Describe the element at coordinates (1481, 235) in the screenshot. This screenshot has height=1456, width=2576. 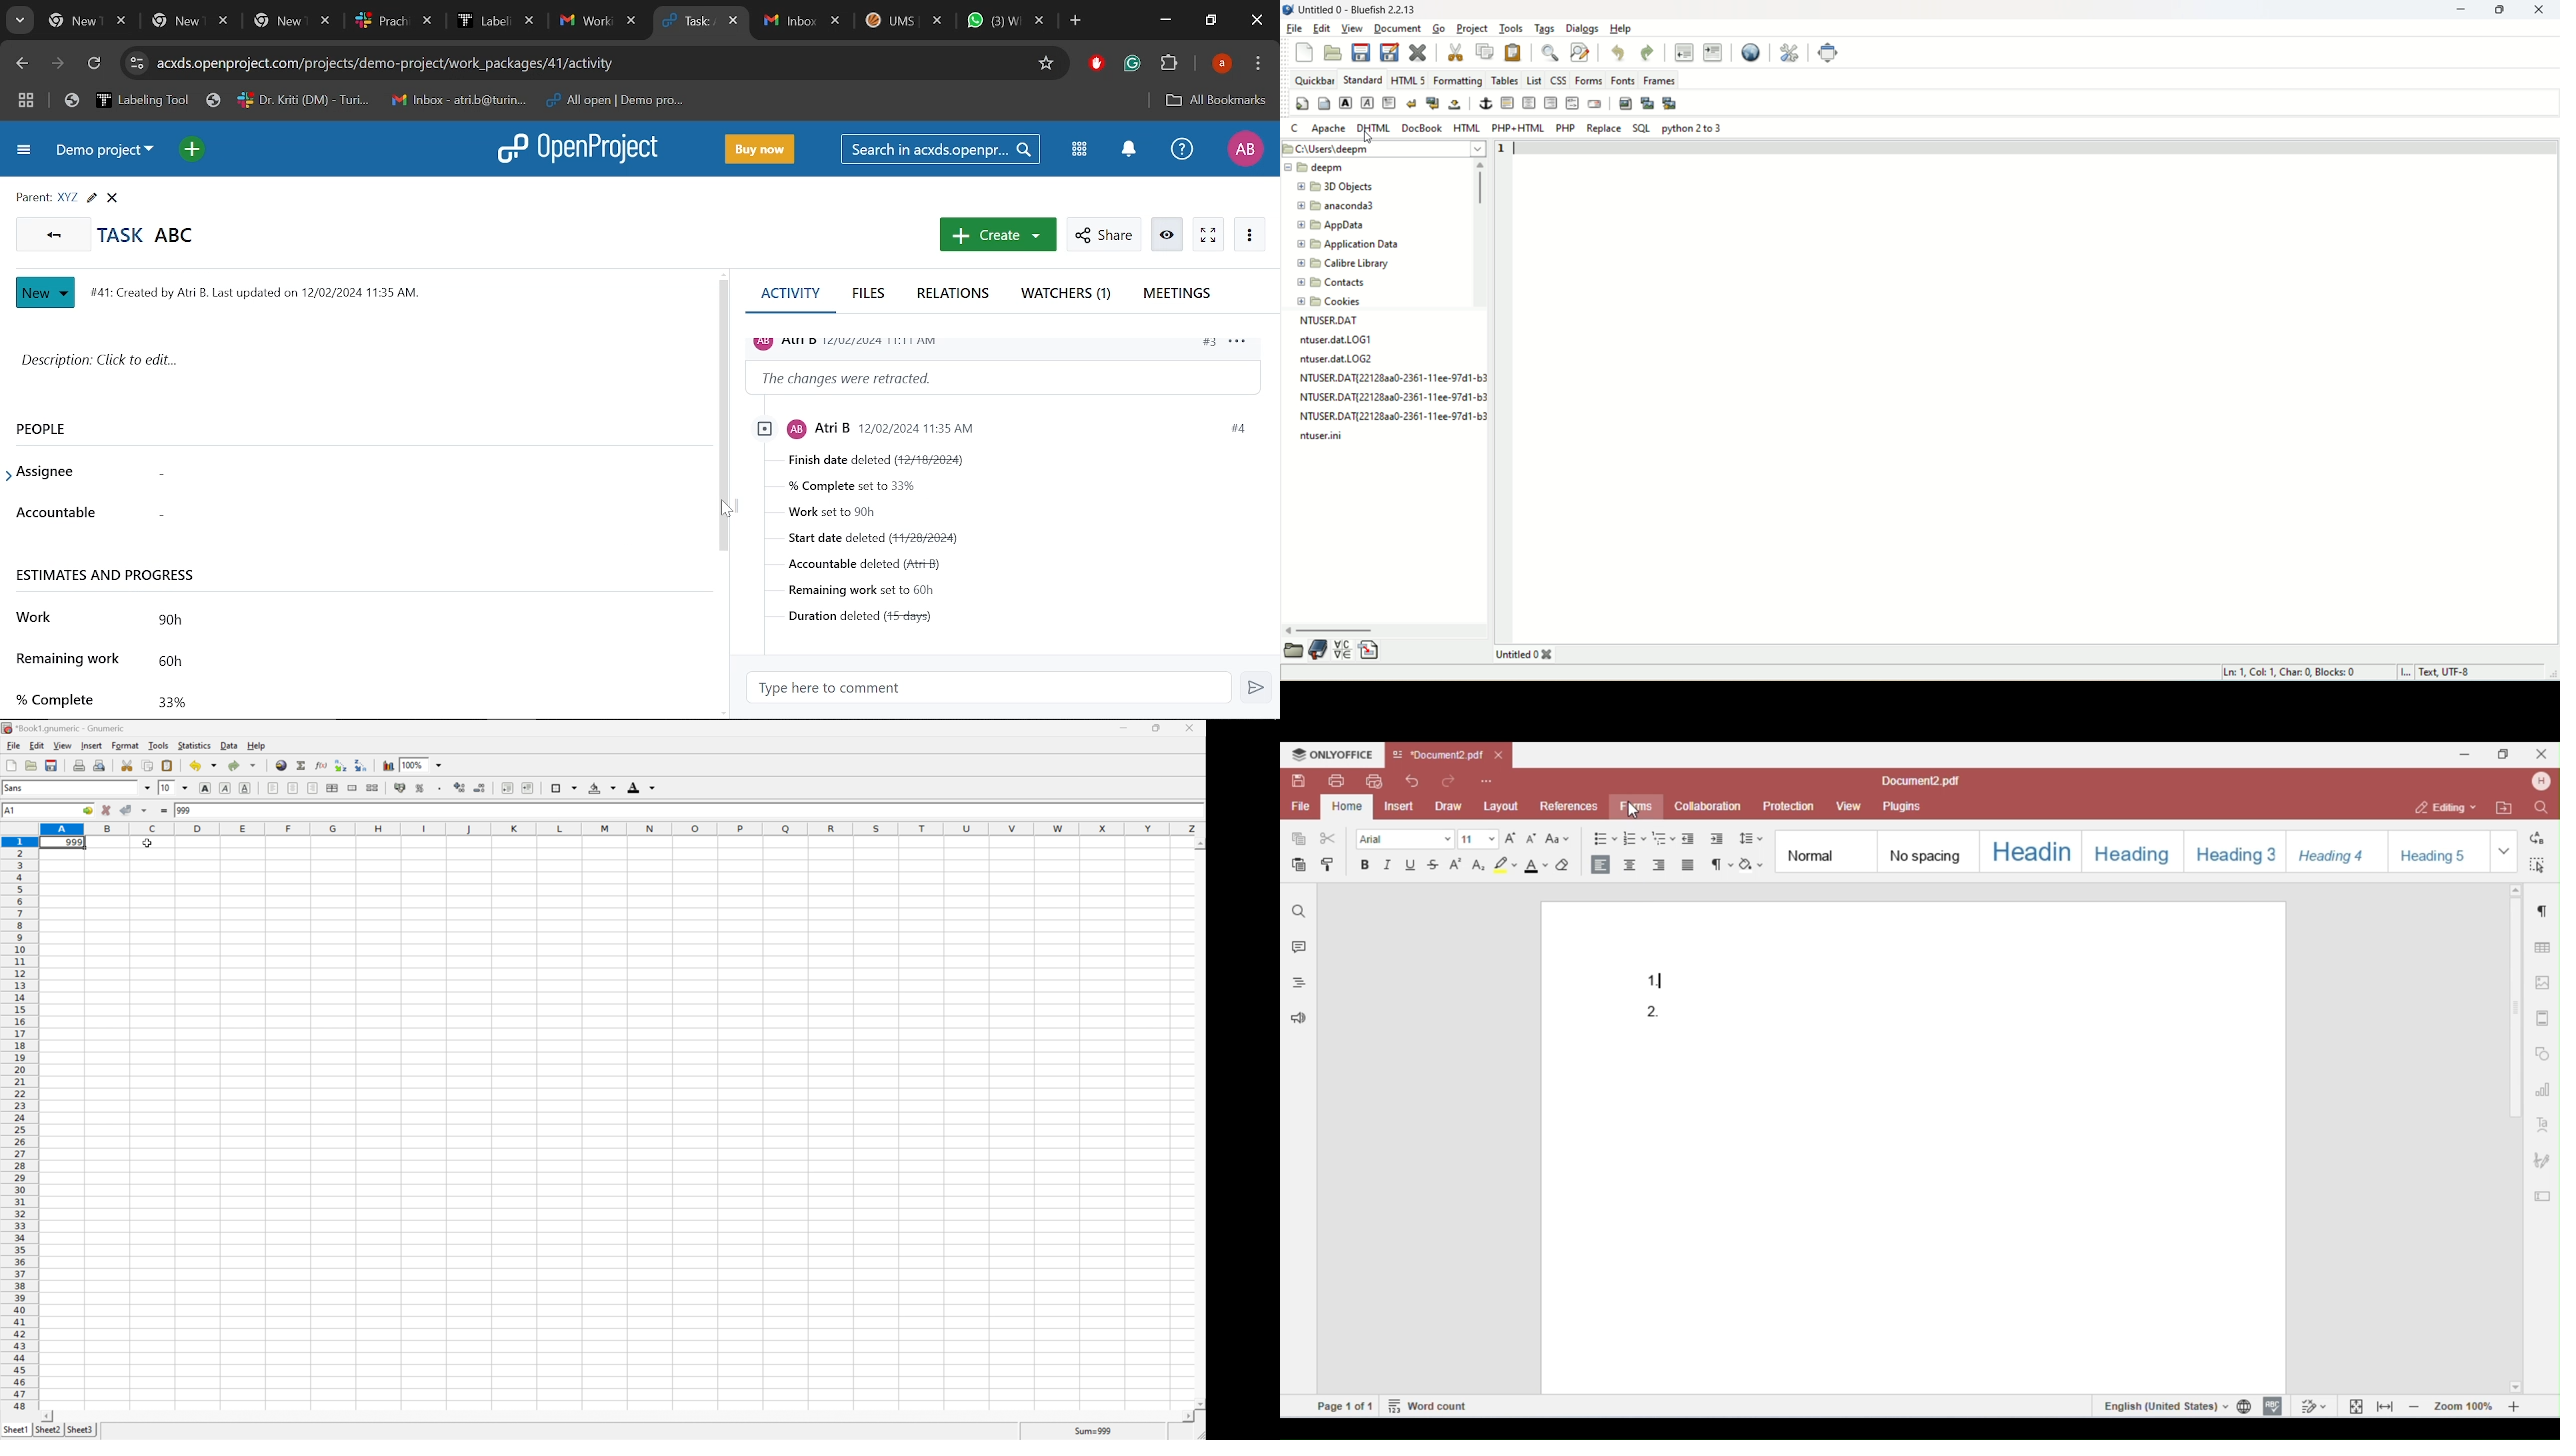
I see `vertical scroll bar` at that location.